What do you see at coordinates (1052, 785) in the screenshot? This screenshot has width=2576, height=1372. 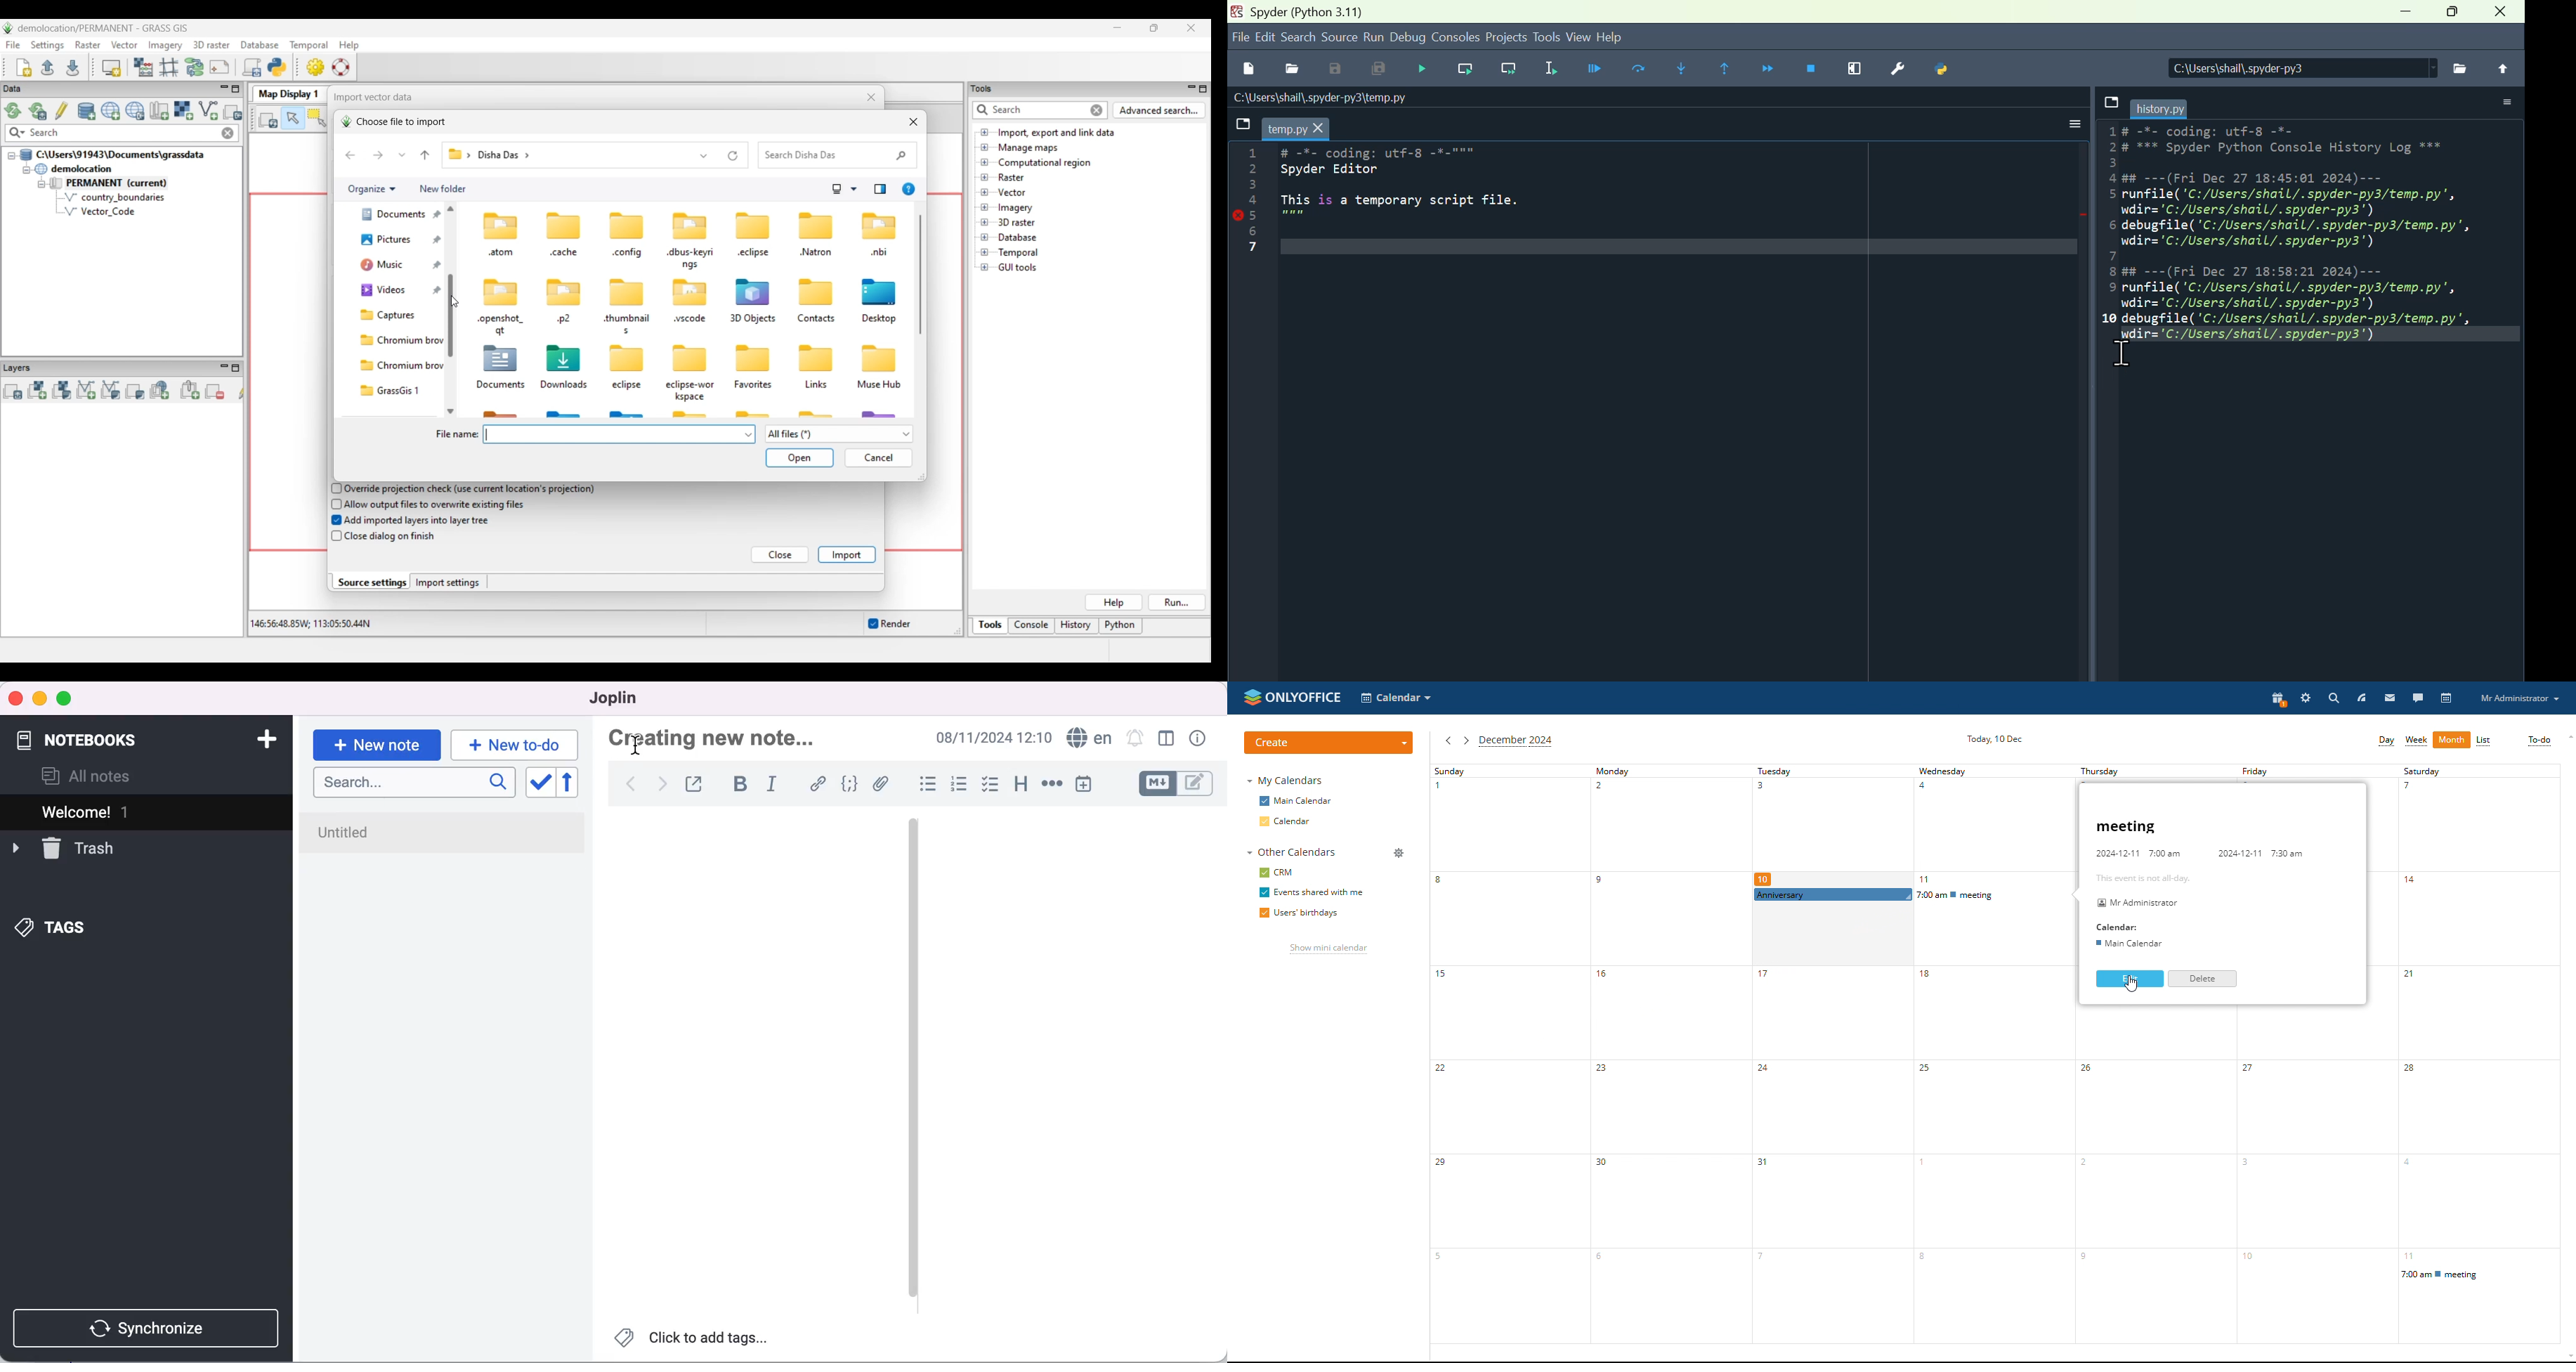 I see `horizontal rule` at bounding box center [1052, 785].